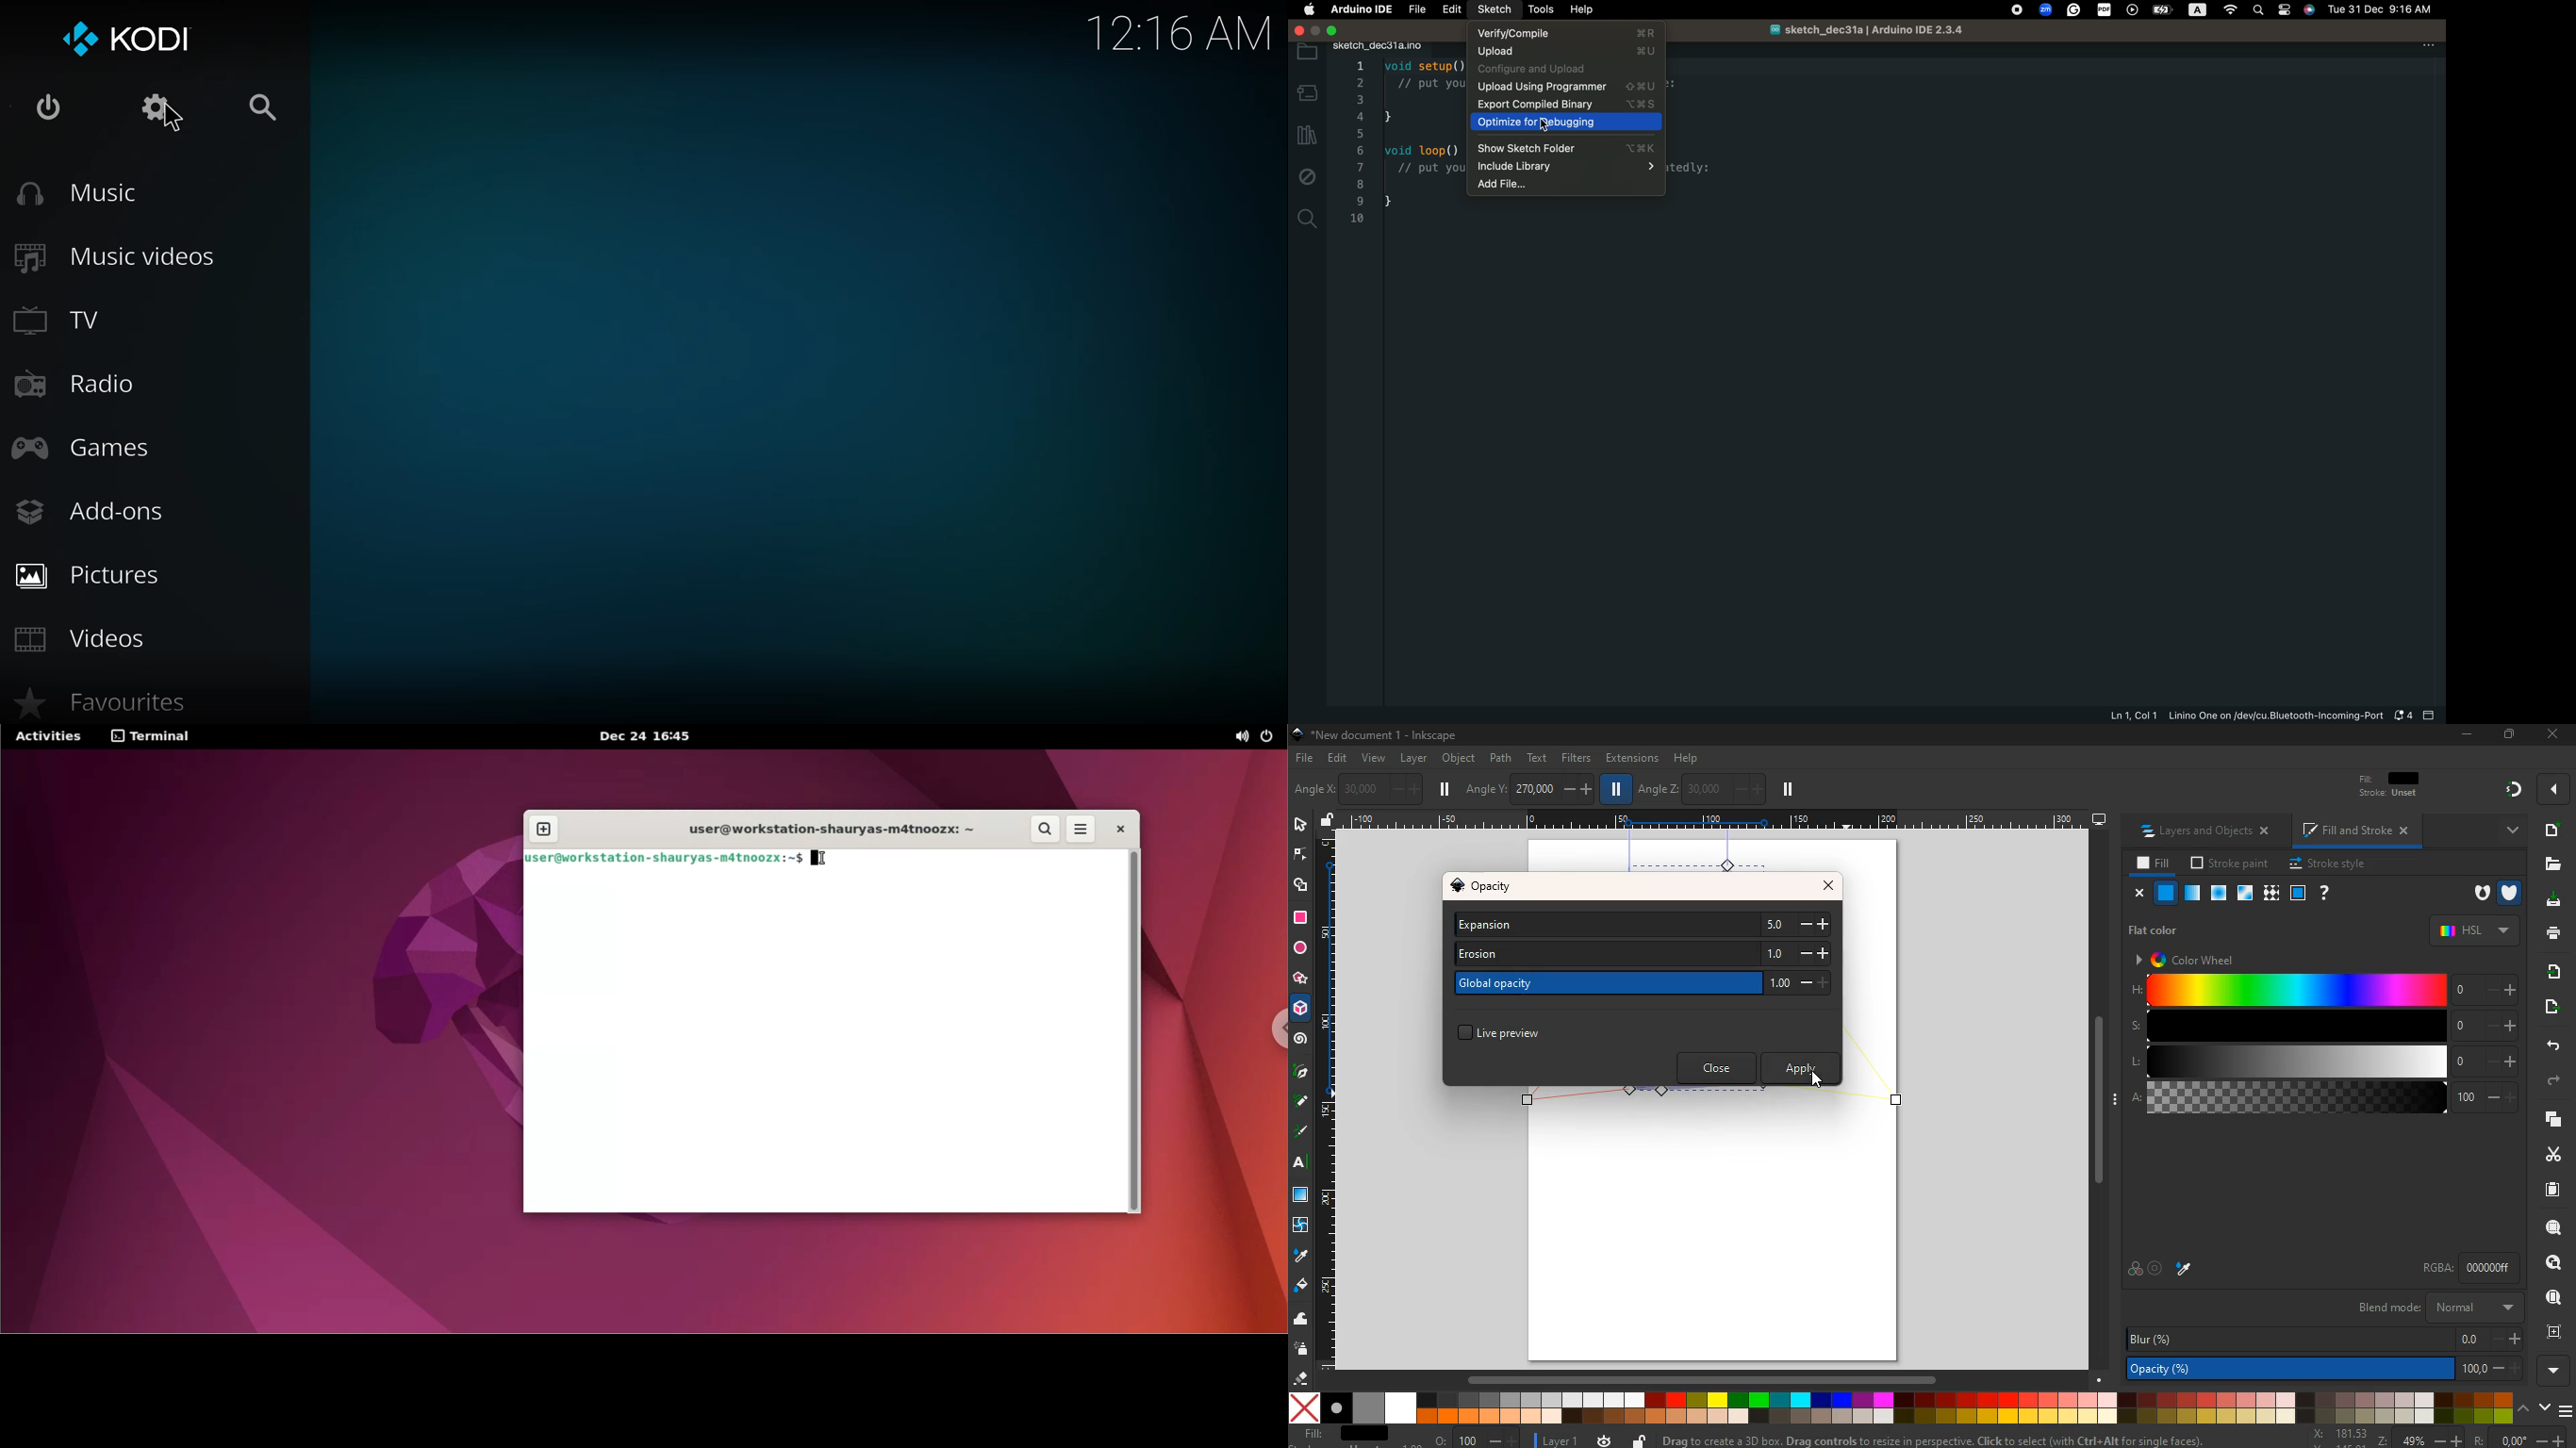 The image size is (2576, 1456). I want to click on edit, so click(1342, 760).